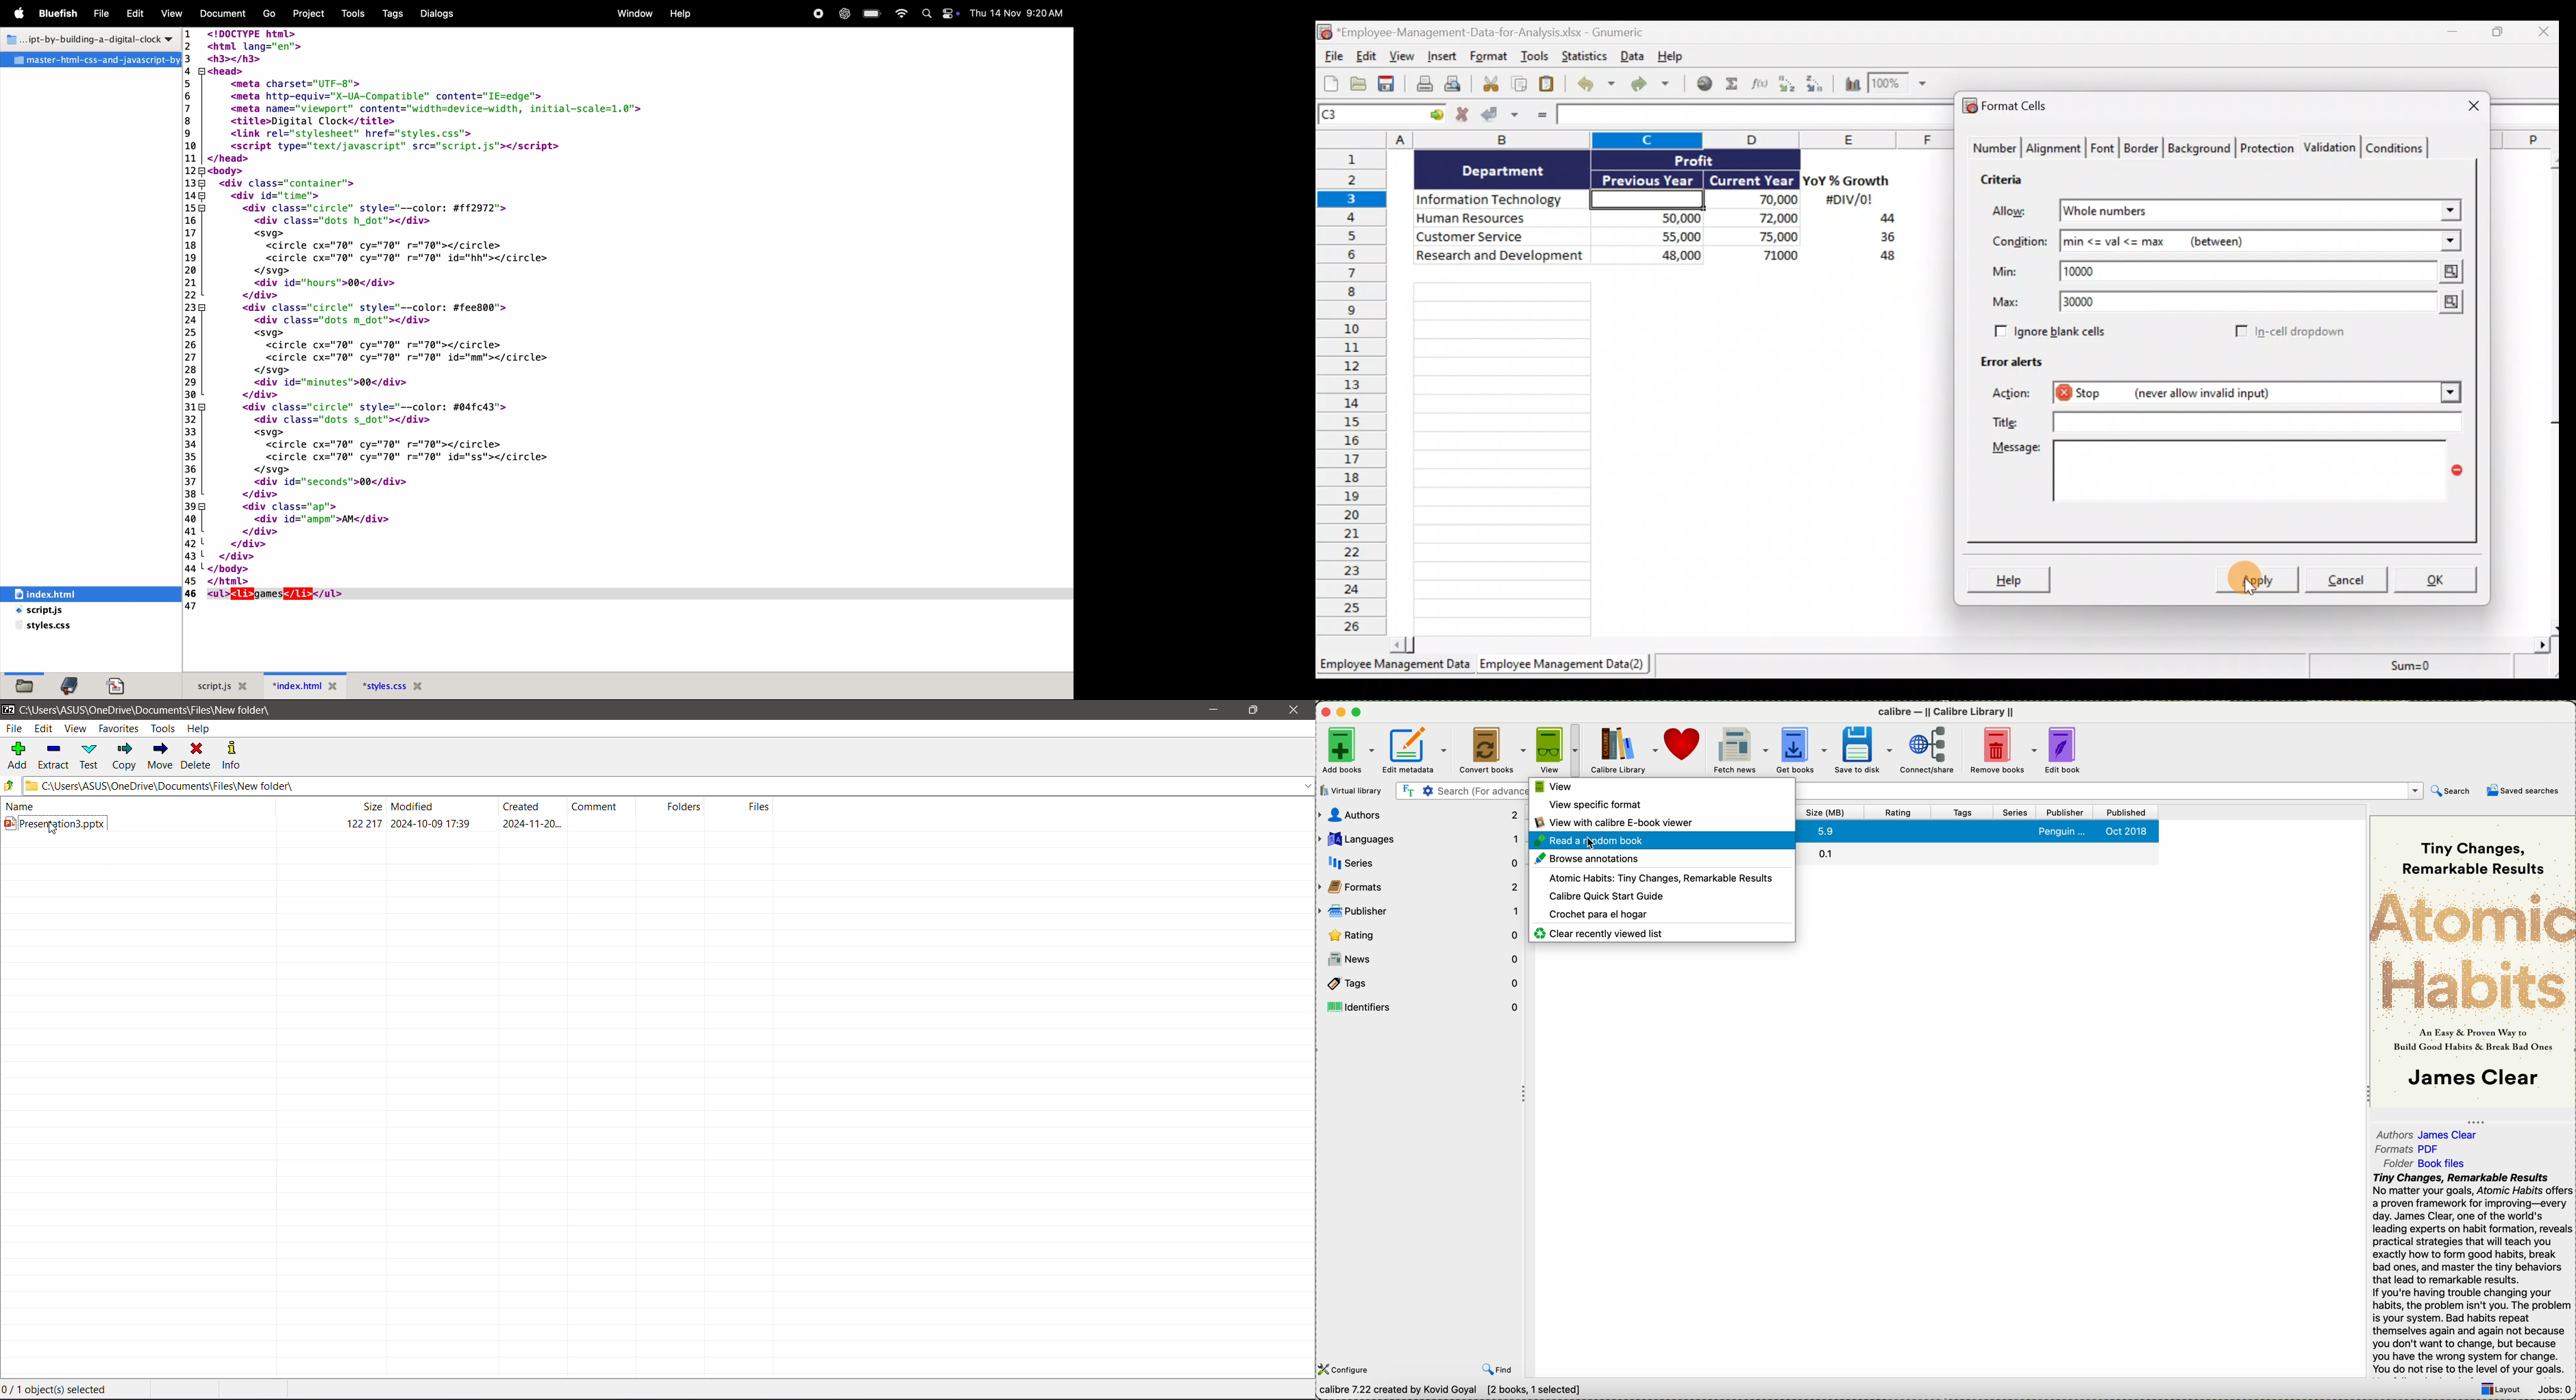 This screenshot has width=2576, height=1400. I want to click on search, so click(2451, 792).